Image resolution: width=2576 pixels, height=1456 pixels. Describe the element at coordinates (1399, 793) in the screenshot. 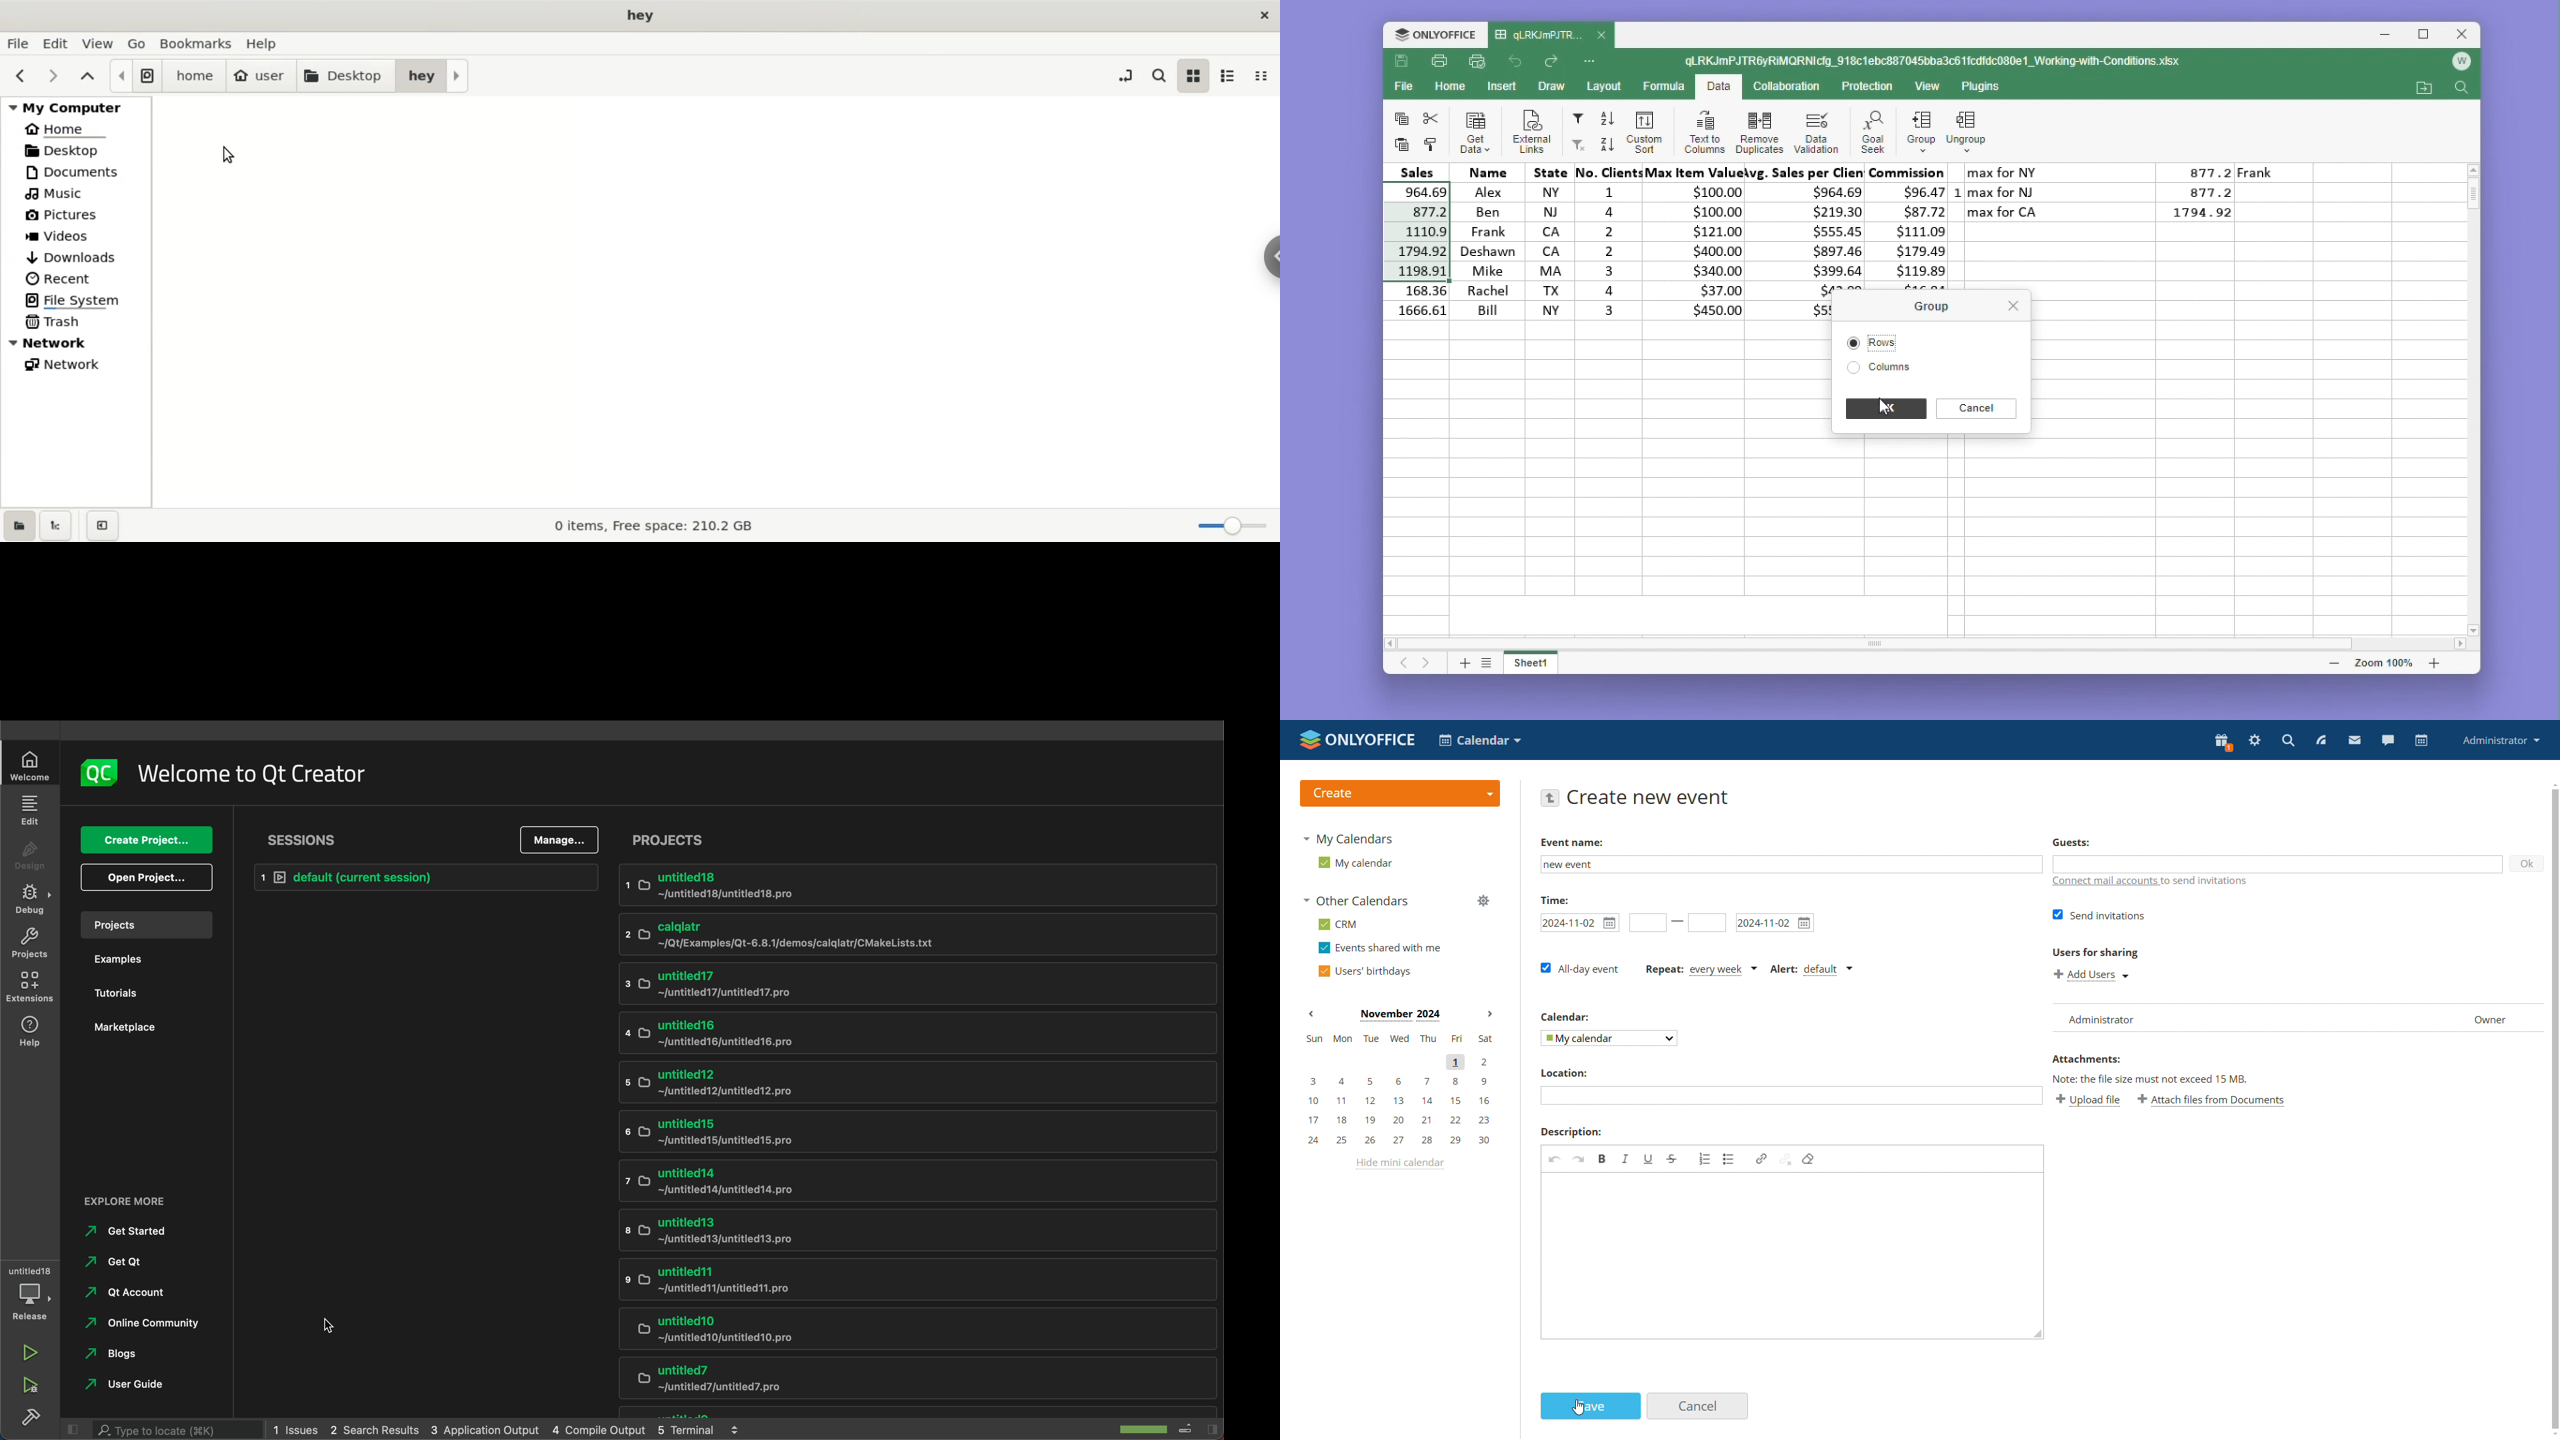

I see `create` at that location.